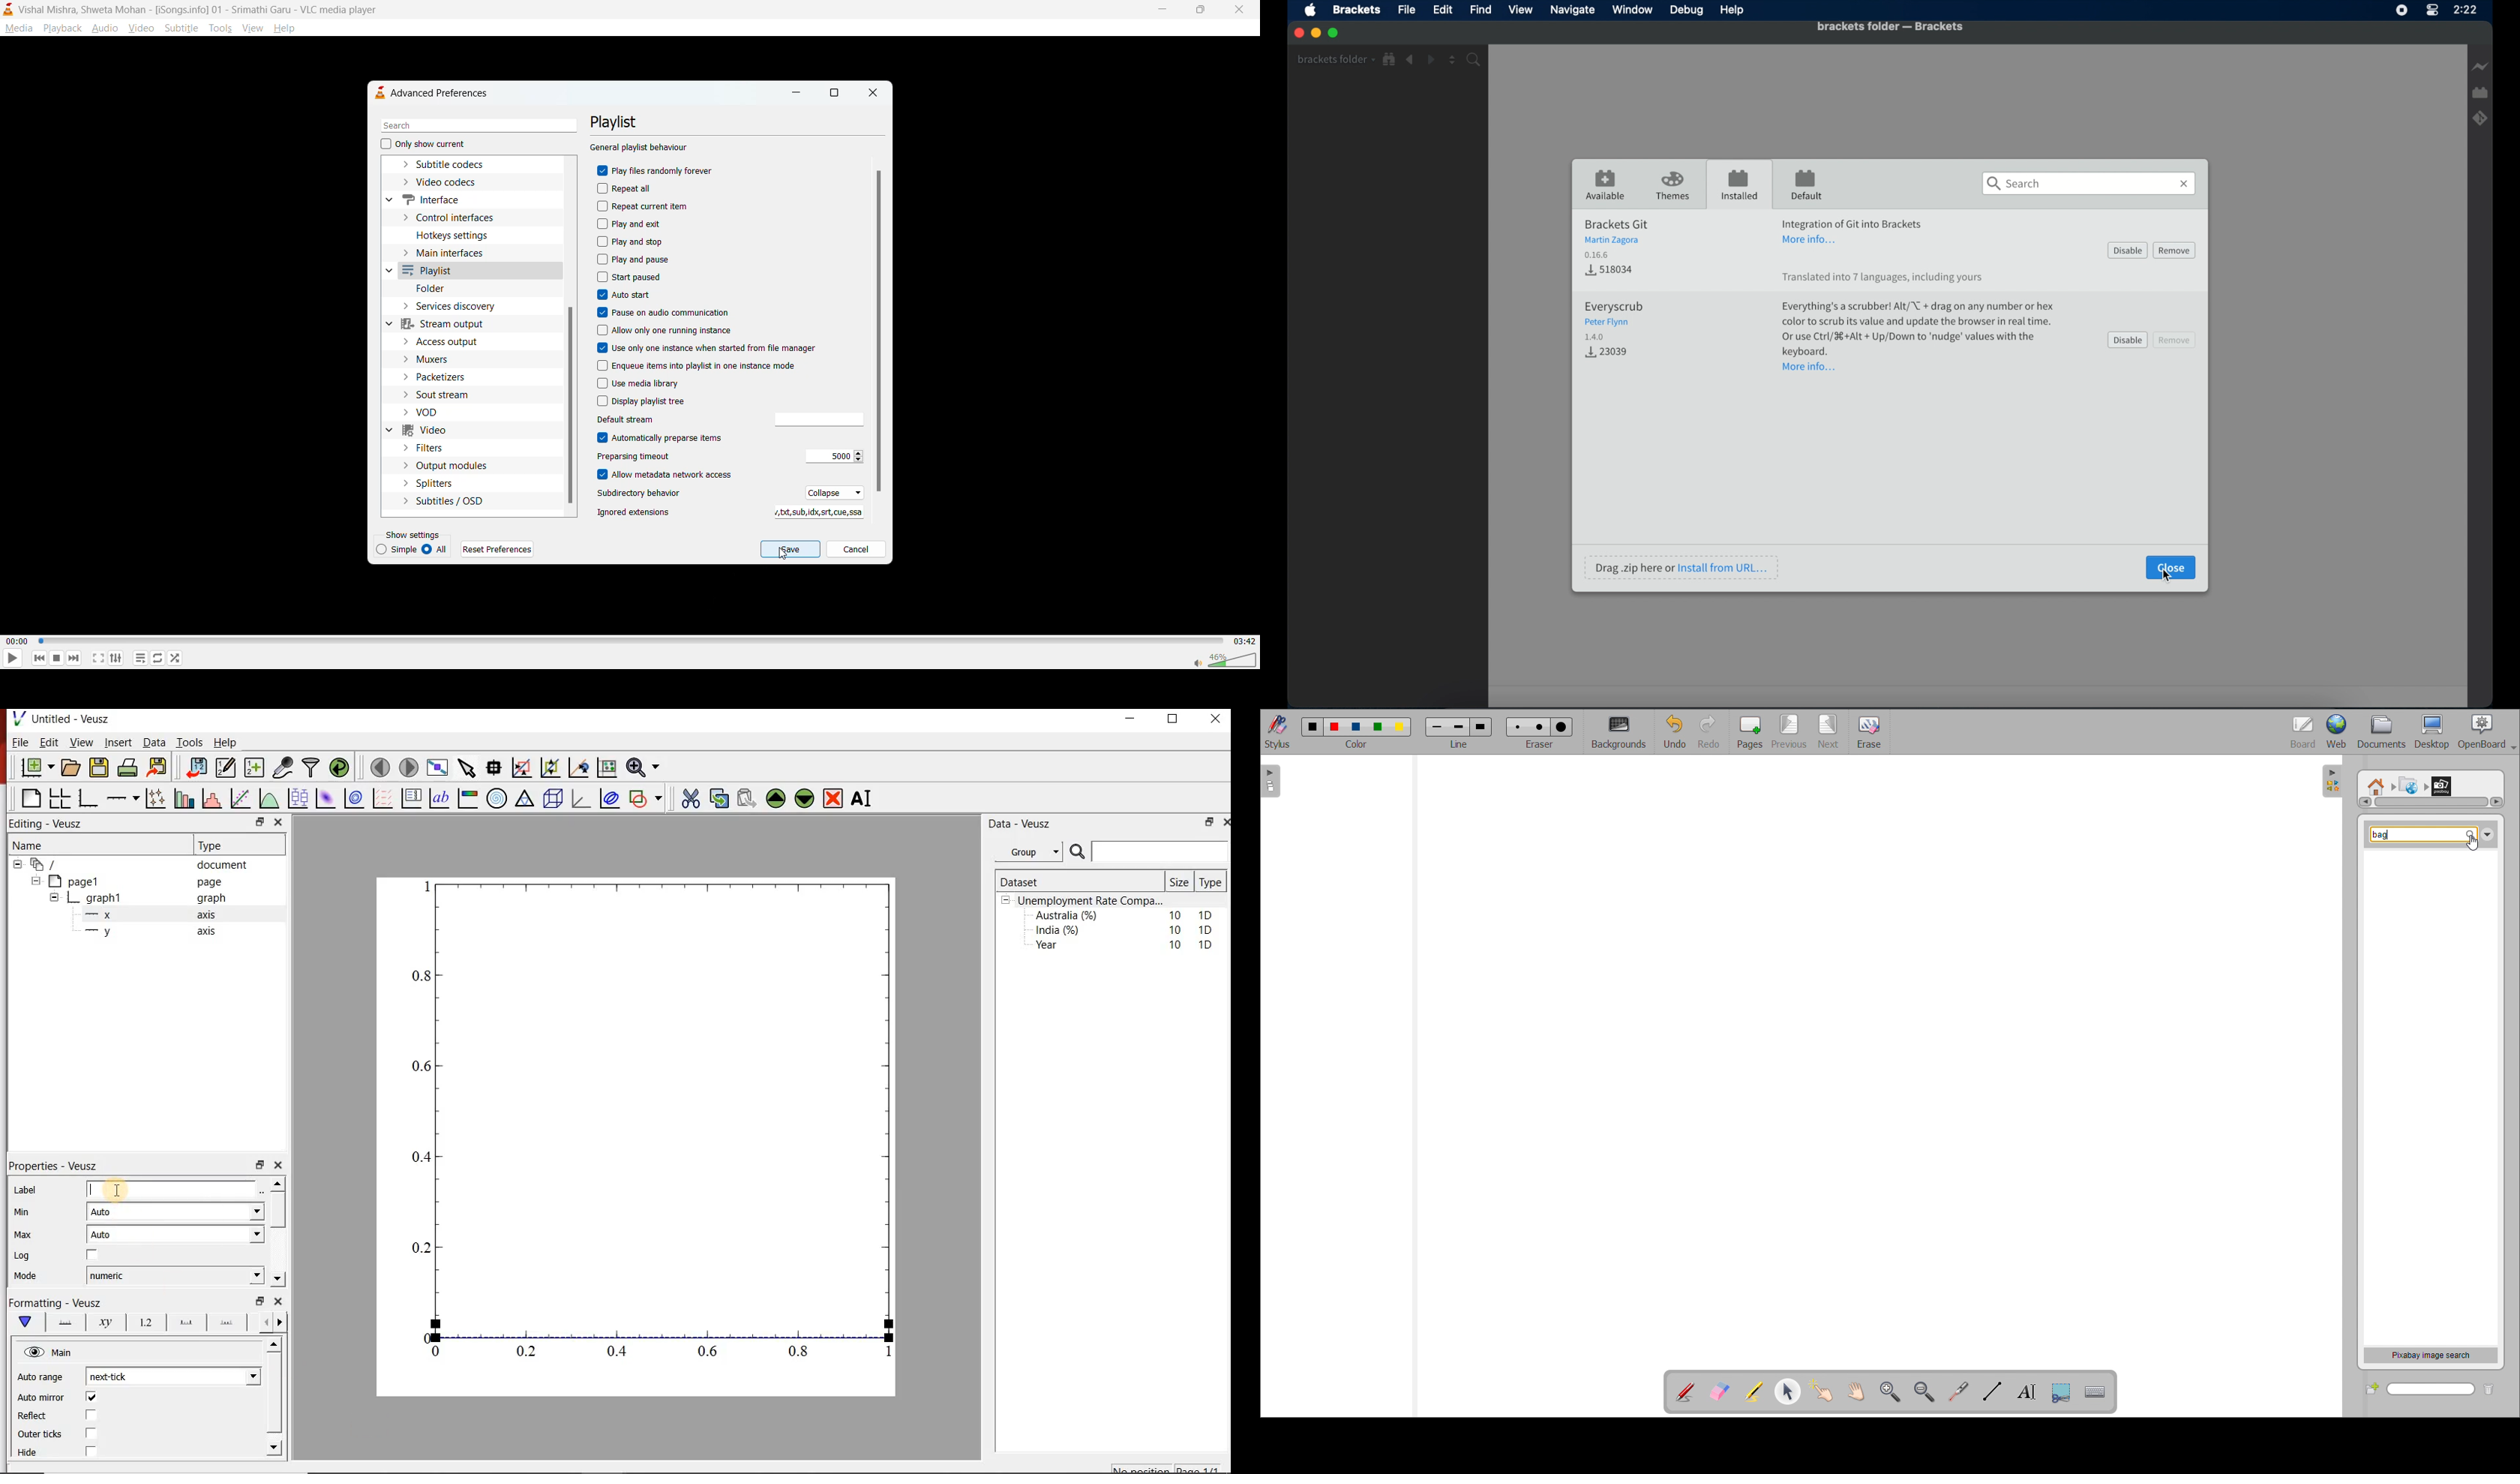 This screenshot has height=1484, width=2520. Describe the element at coordinates (438, 360) in the screenshot. I see `muxers` at that location.